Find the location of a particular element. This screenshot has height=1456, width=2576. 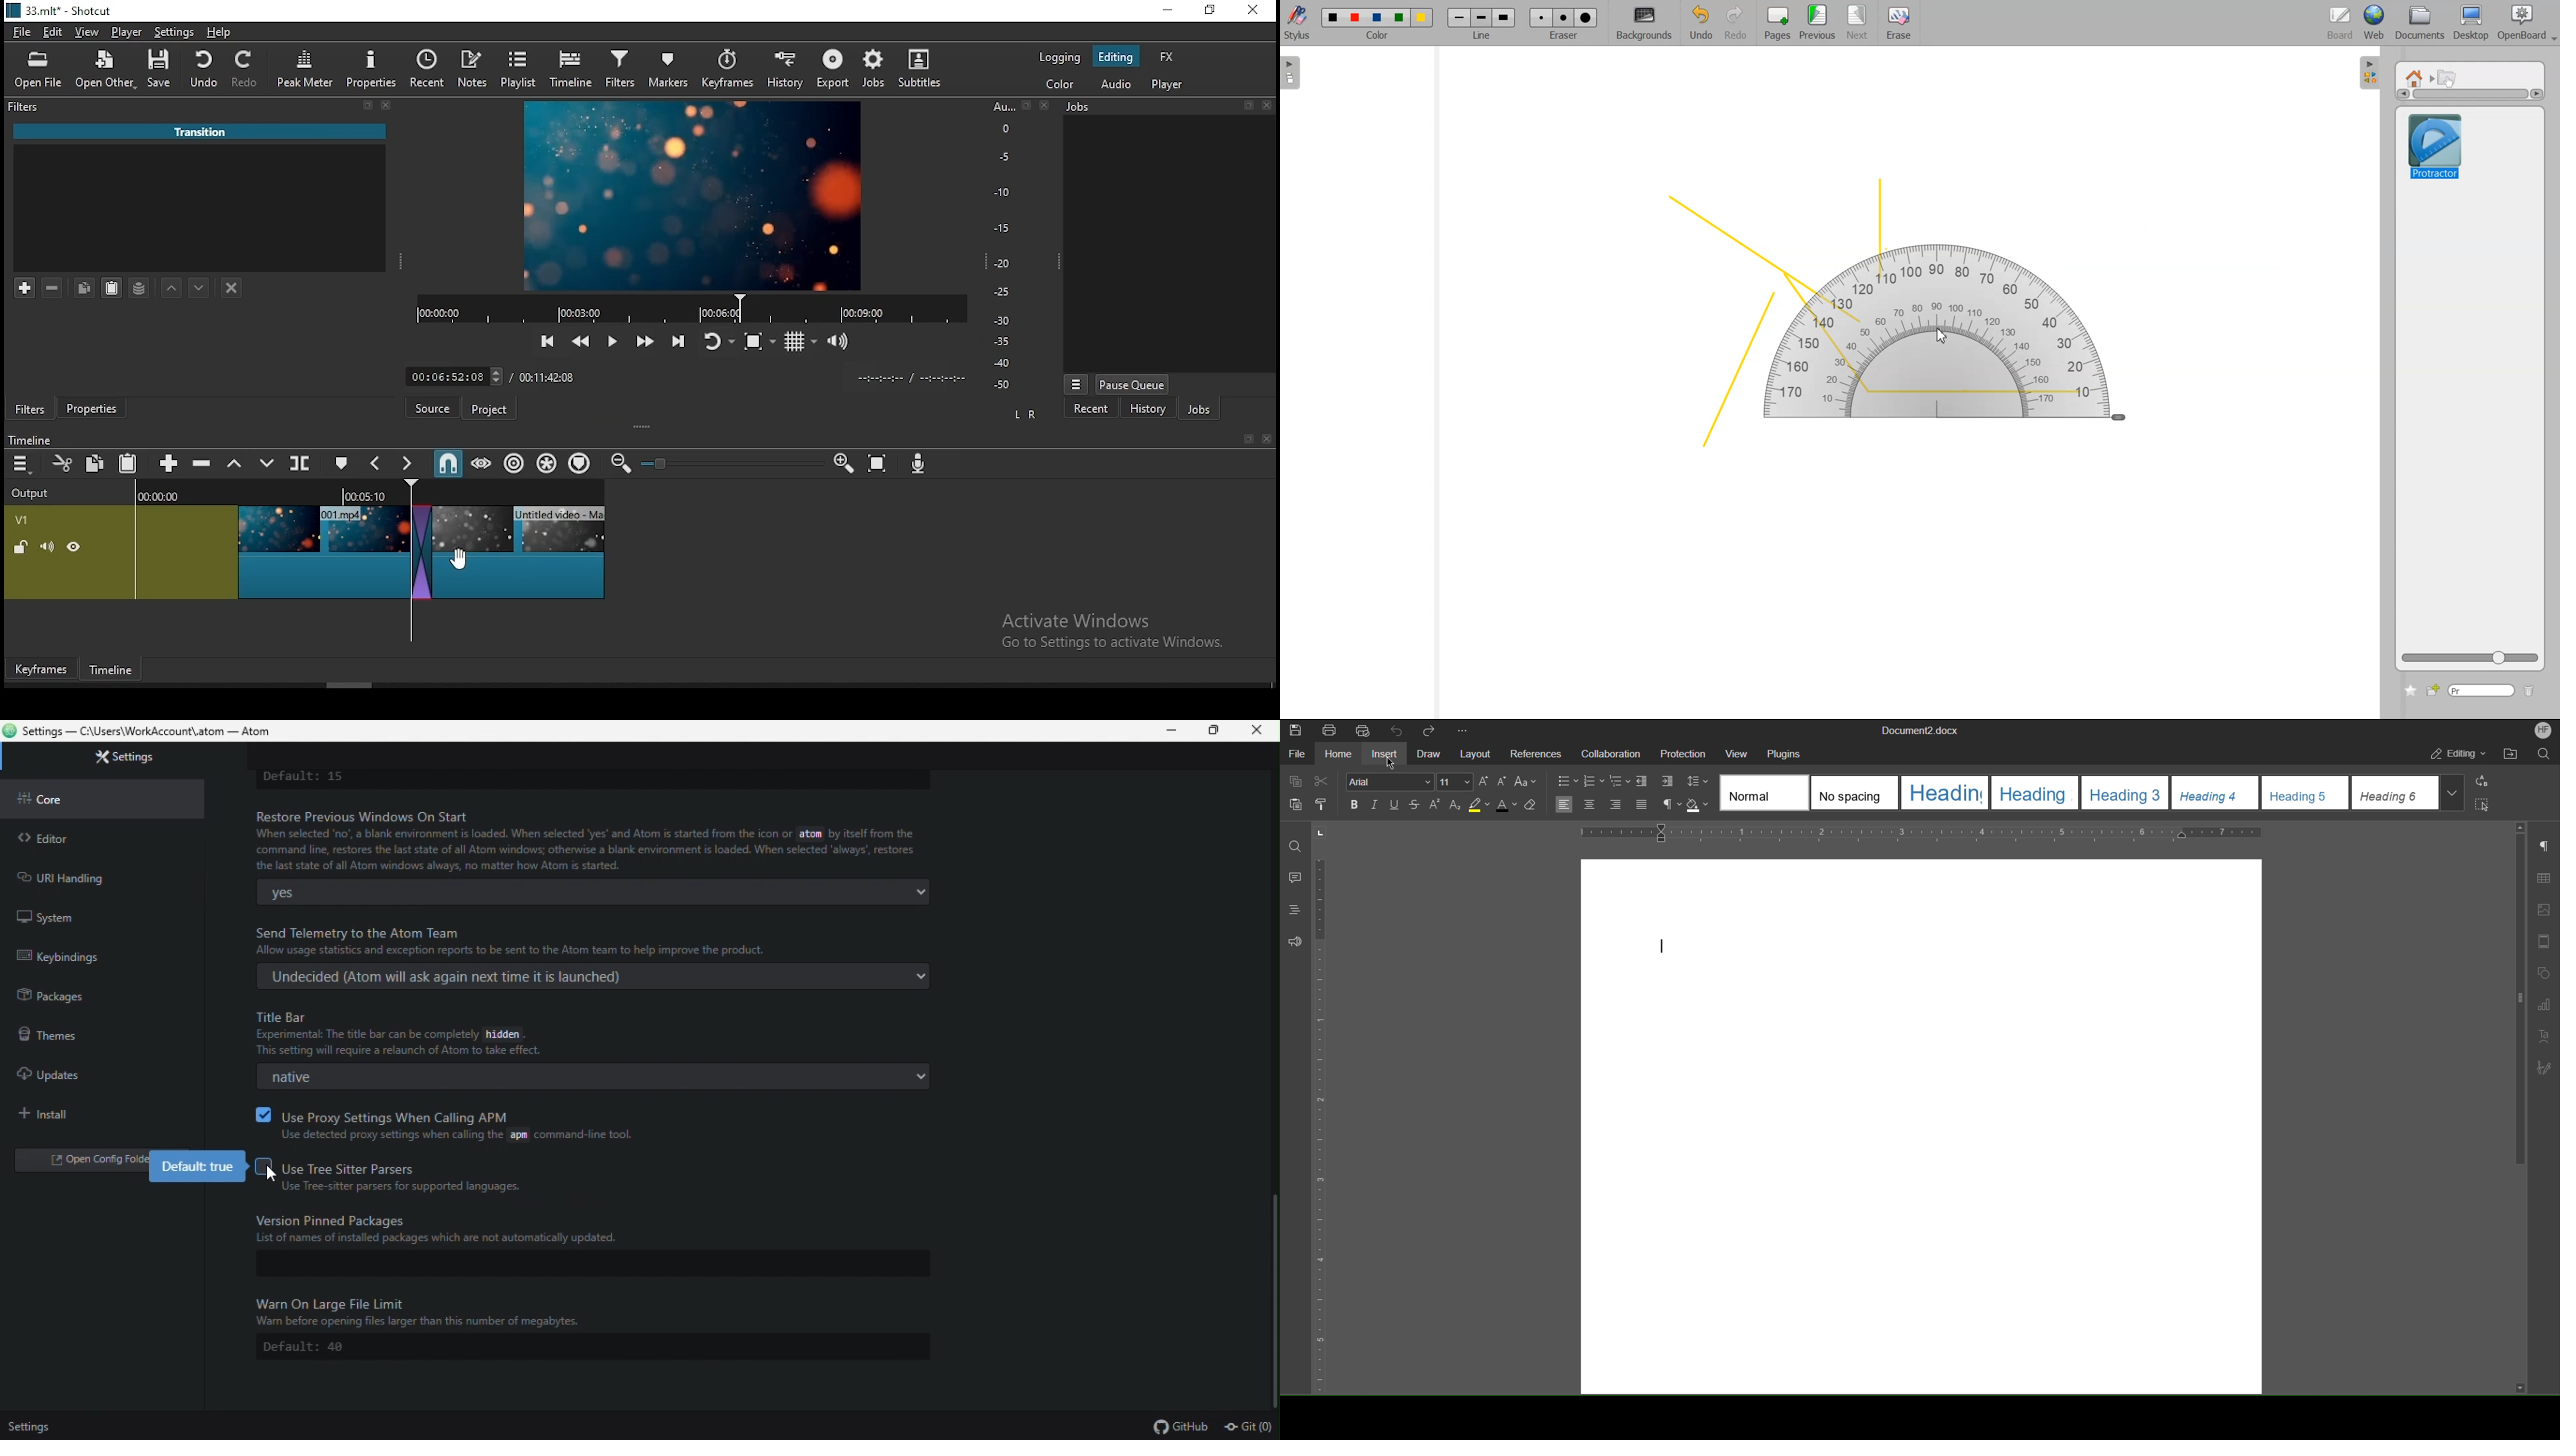

Type window is located at coordinates (2481, 691).